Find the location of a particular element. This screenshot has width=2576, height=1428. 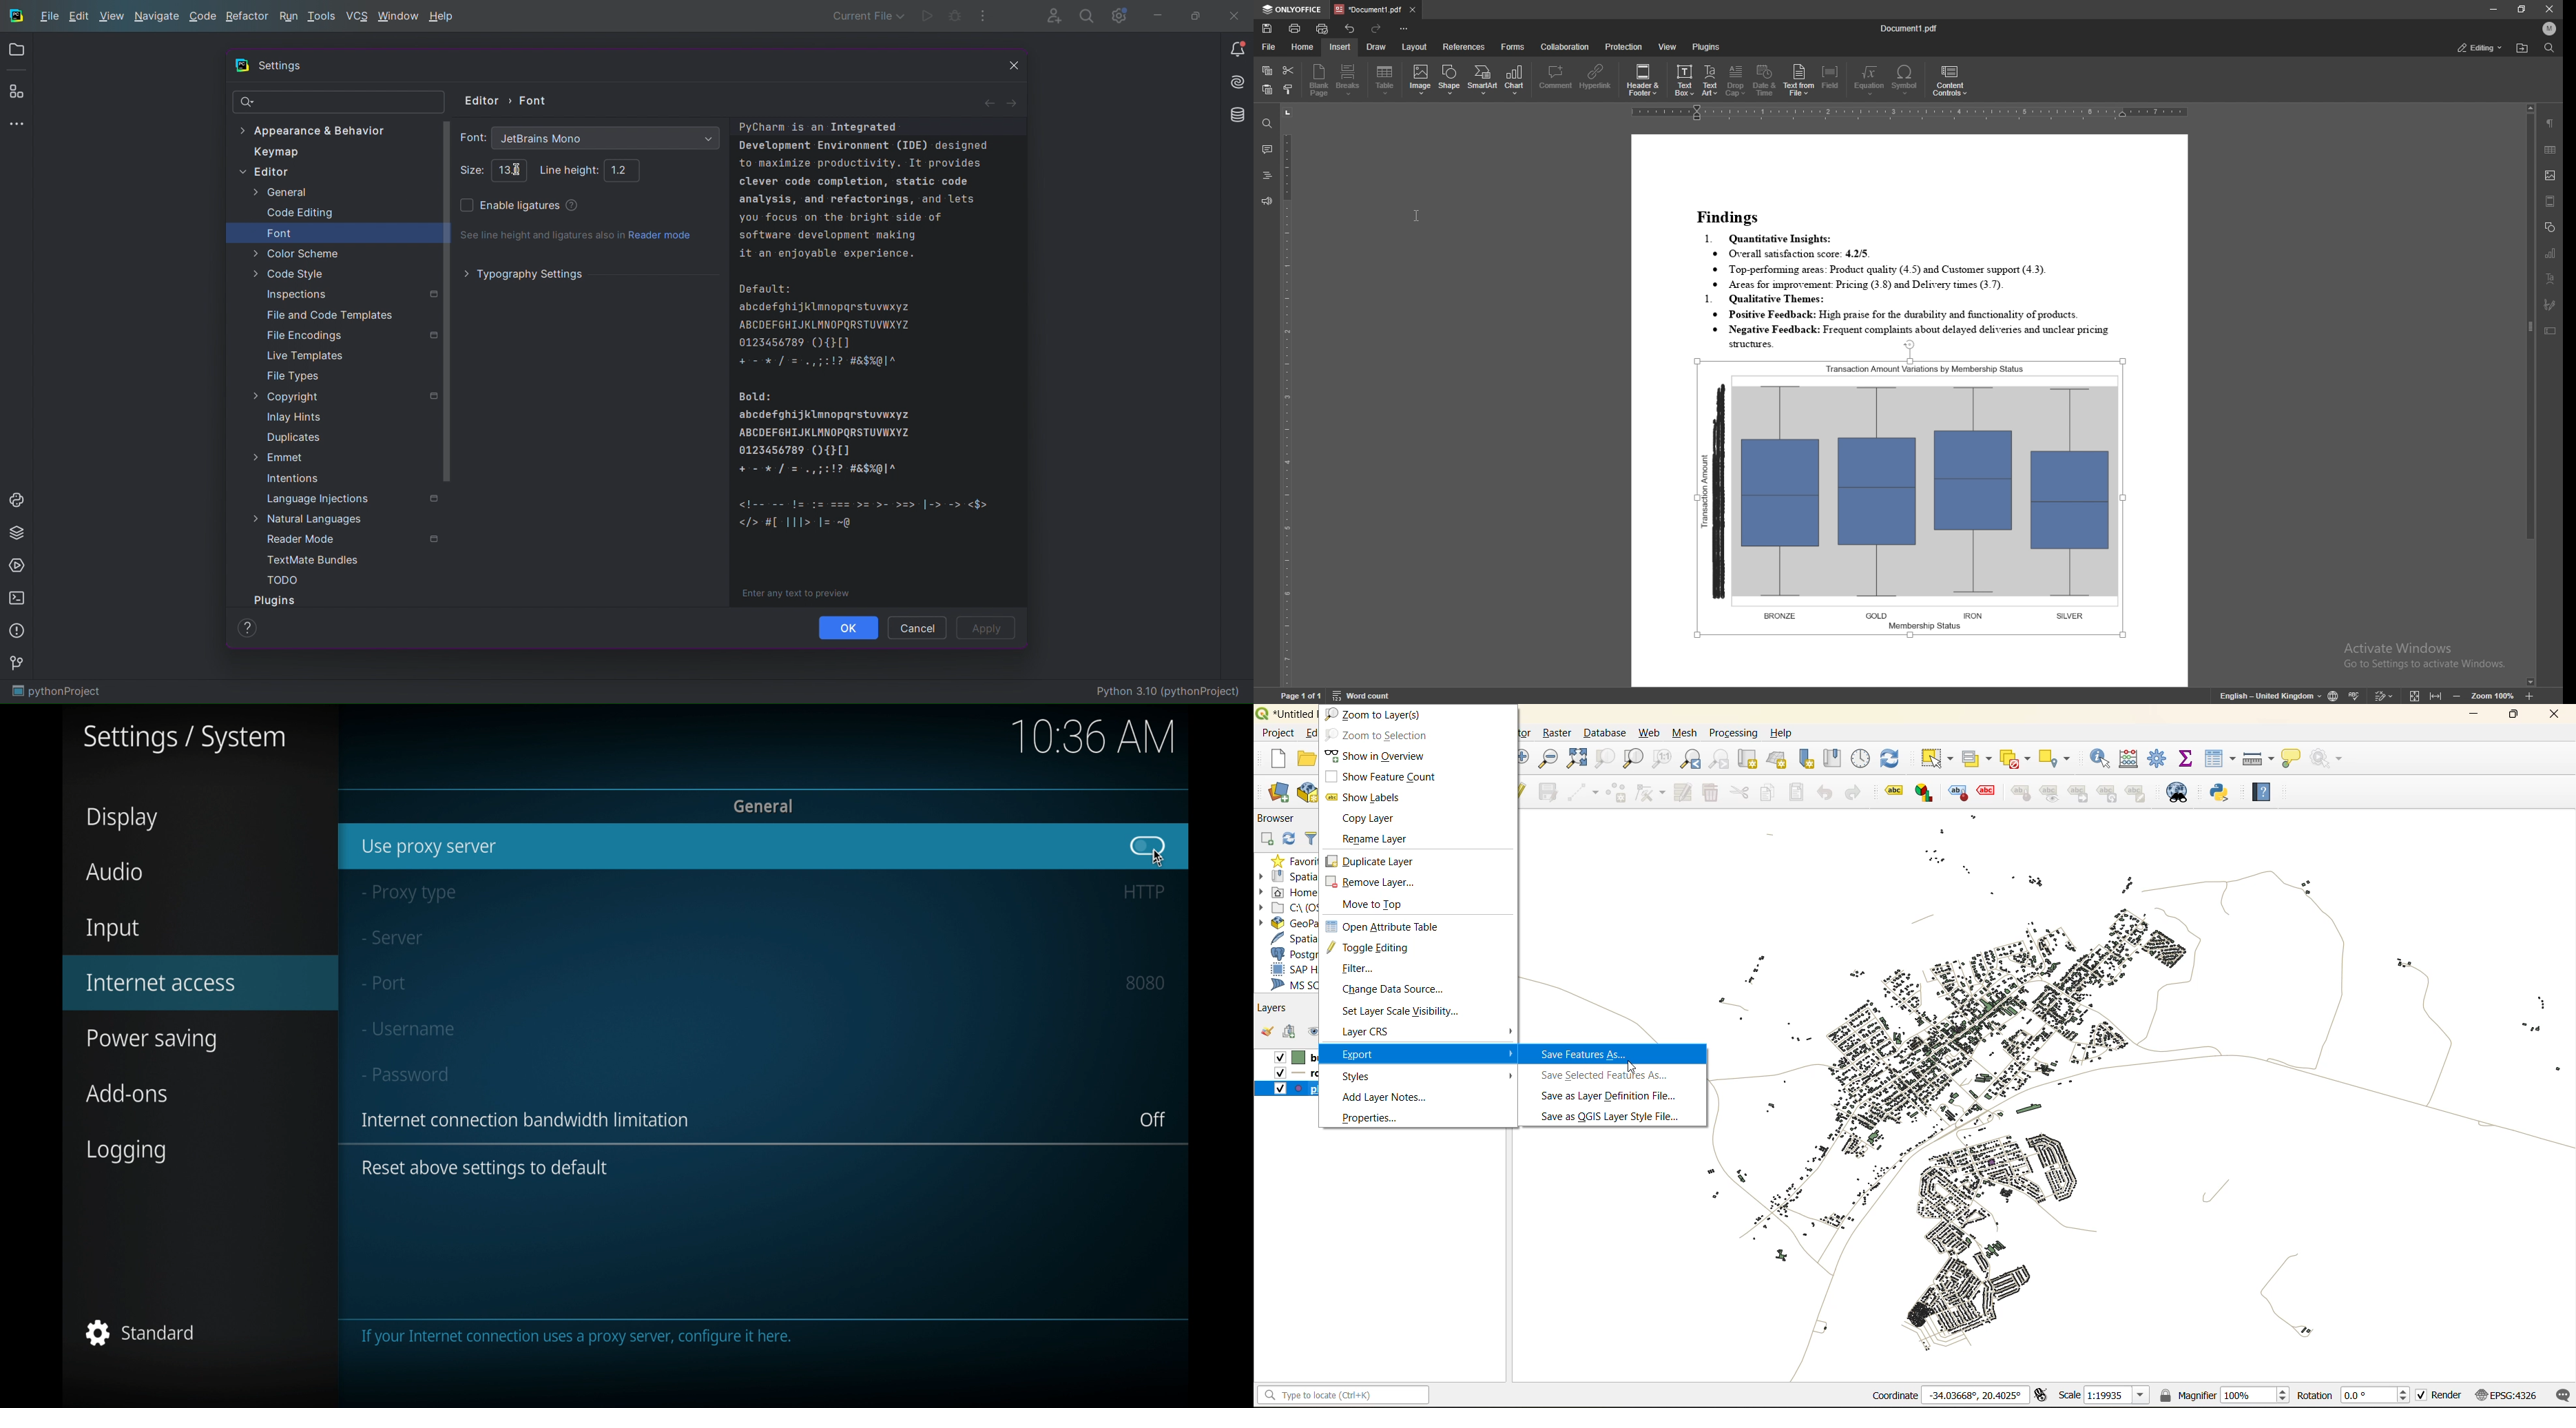

quick print is located at coordinates (1323, 28).